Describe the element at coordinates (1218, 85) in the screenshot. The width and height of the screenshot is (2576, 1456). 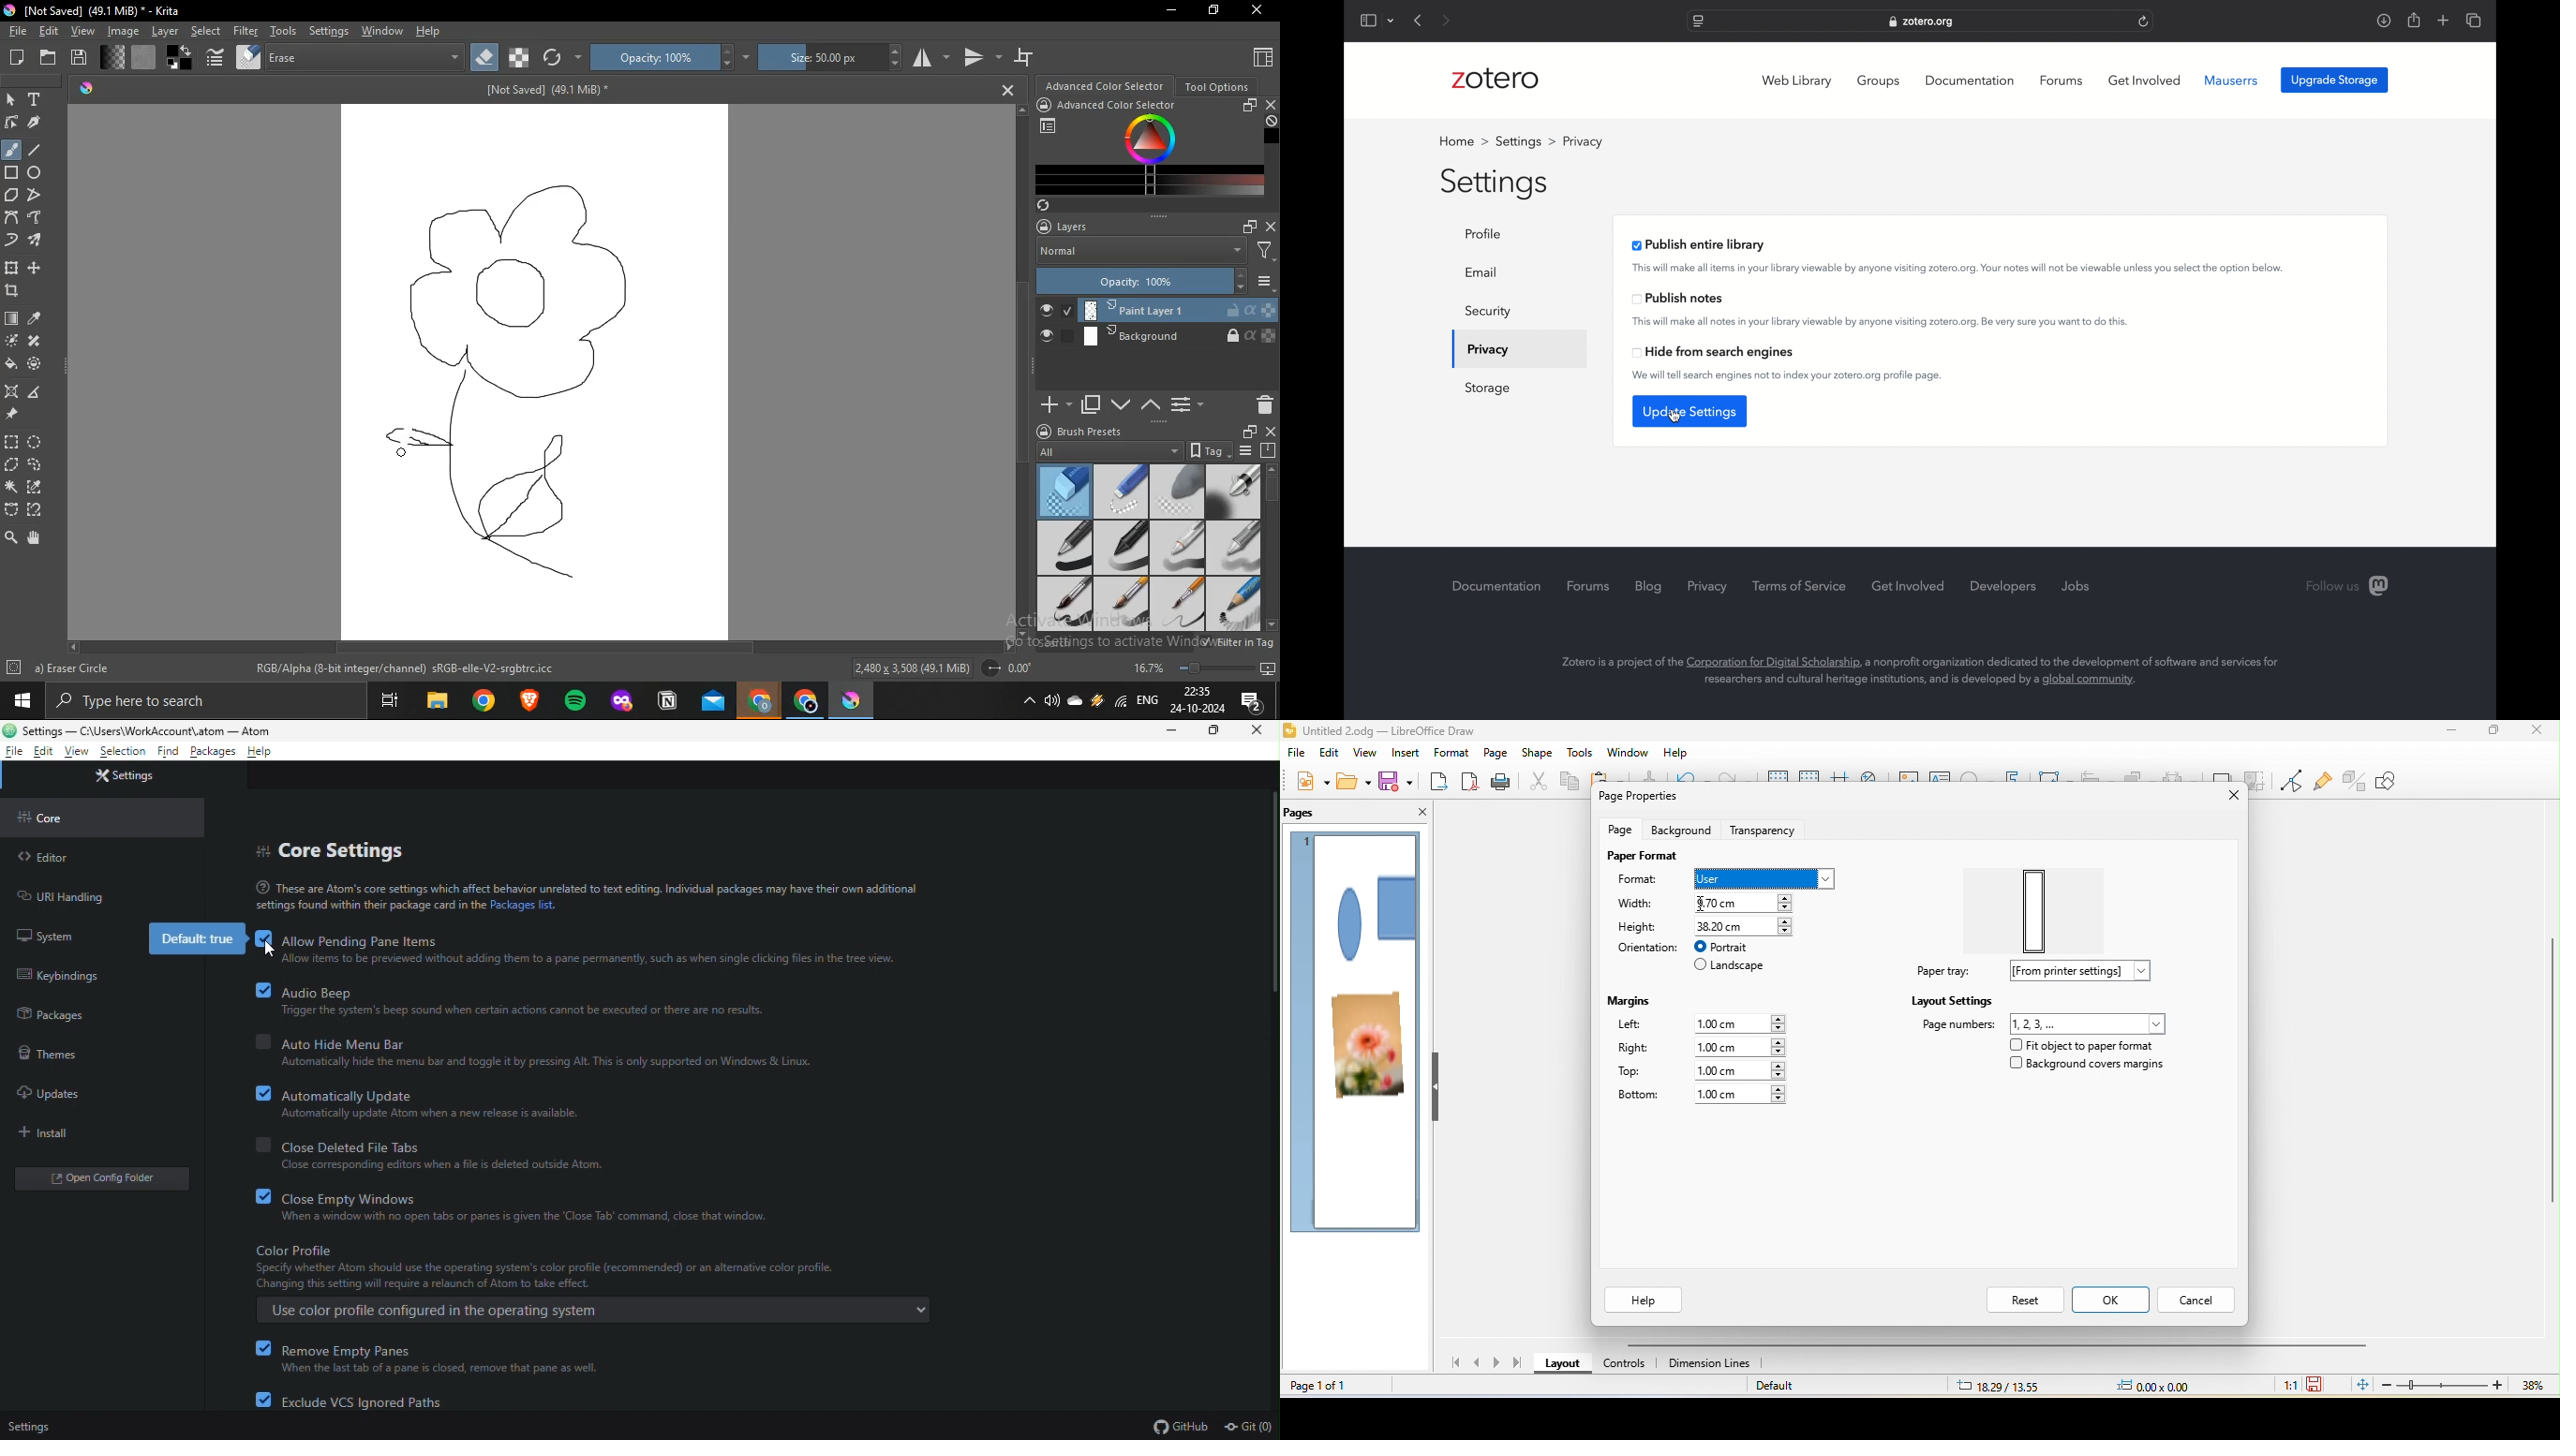
I see `tool options` at that location.